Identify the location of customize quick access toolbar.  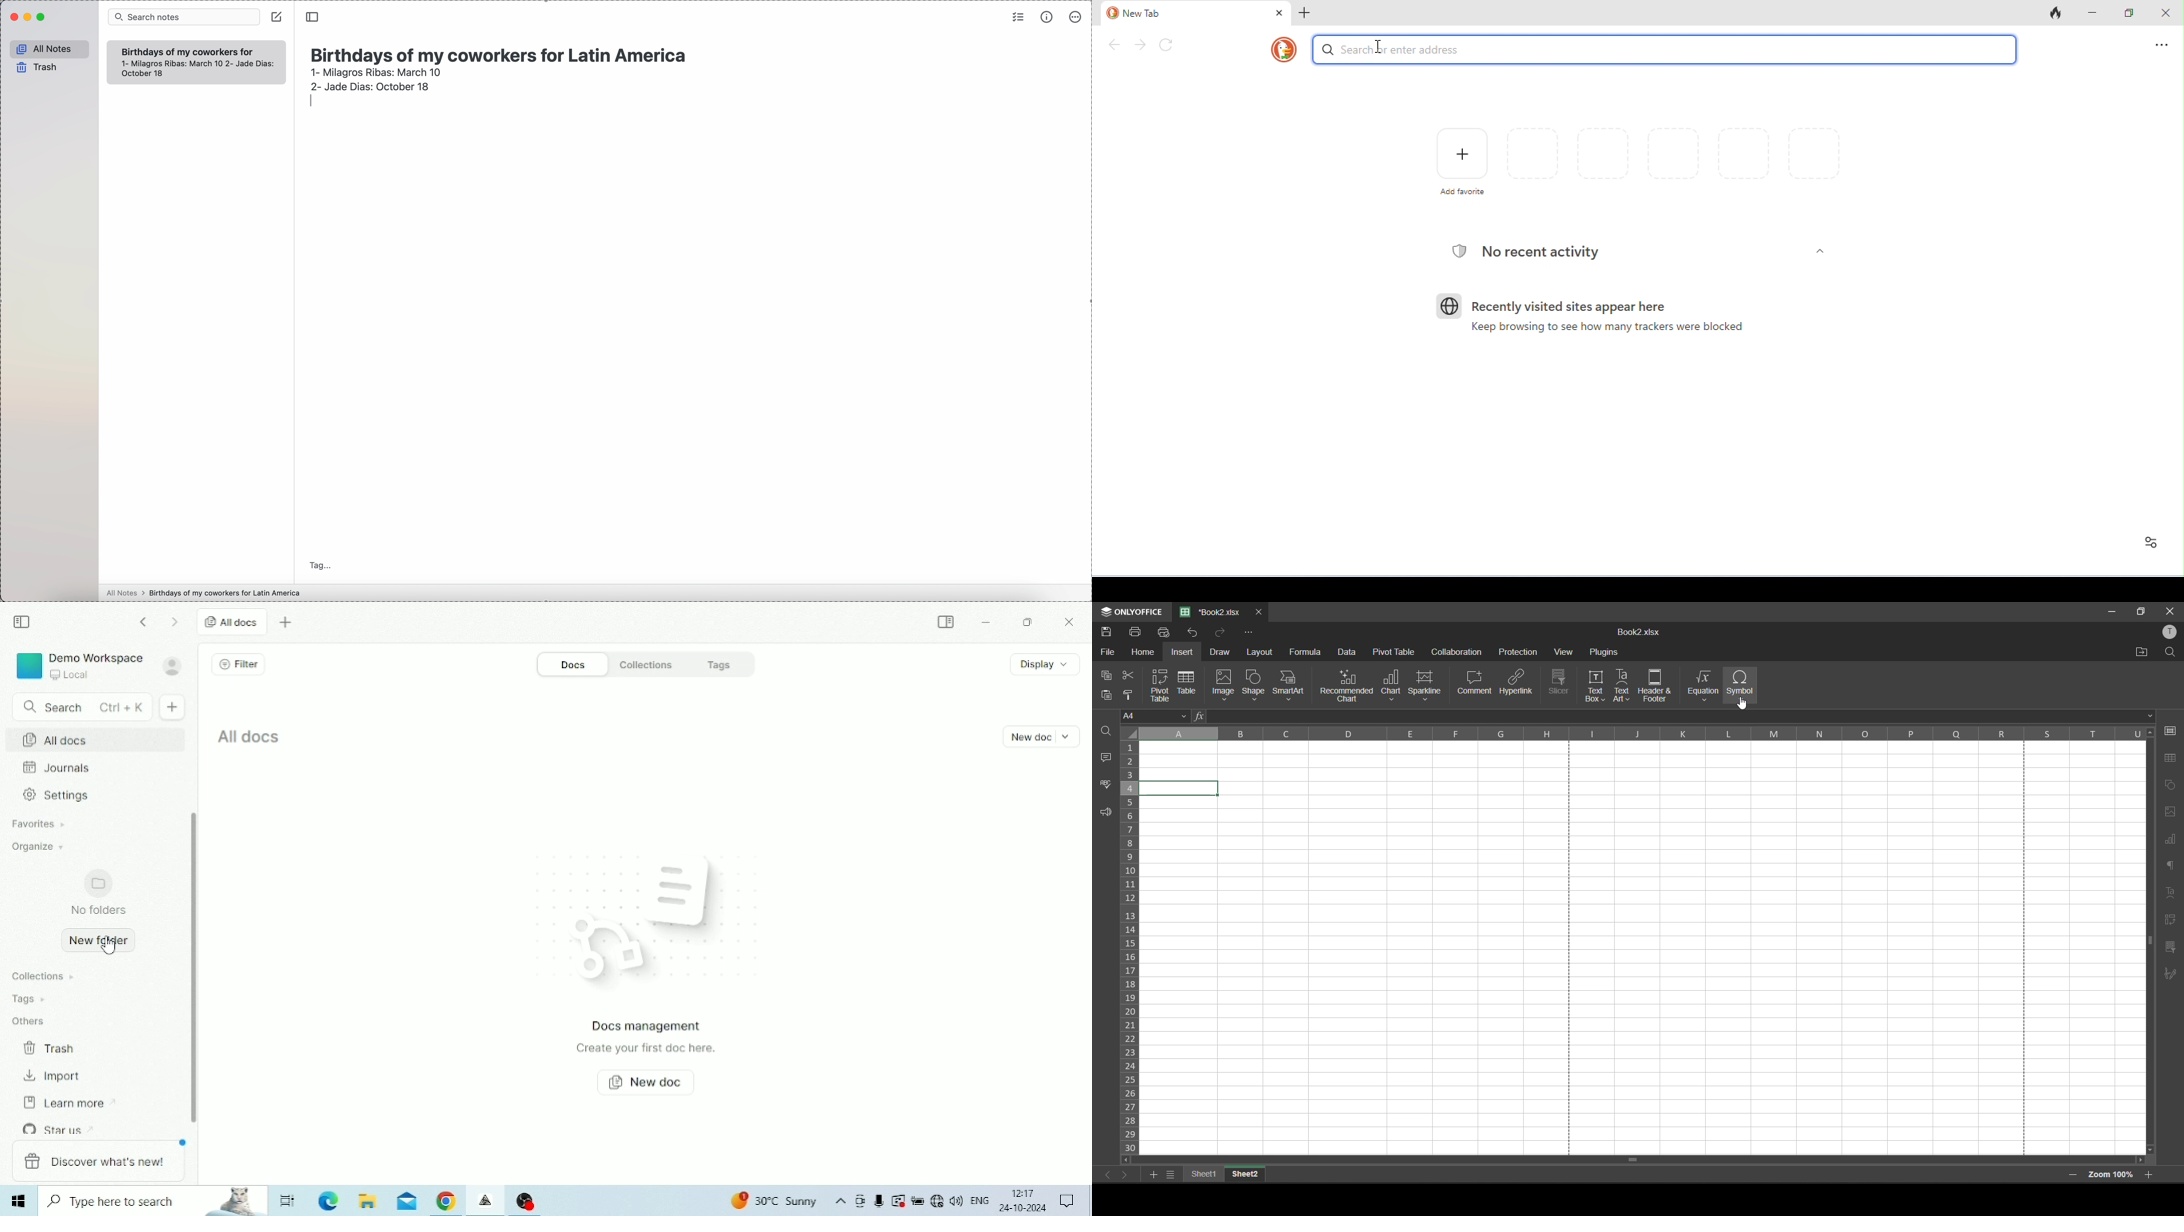
(1246, 633).